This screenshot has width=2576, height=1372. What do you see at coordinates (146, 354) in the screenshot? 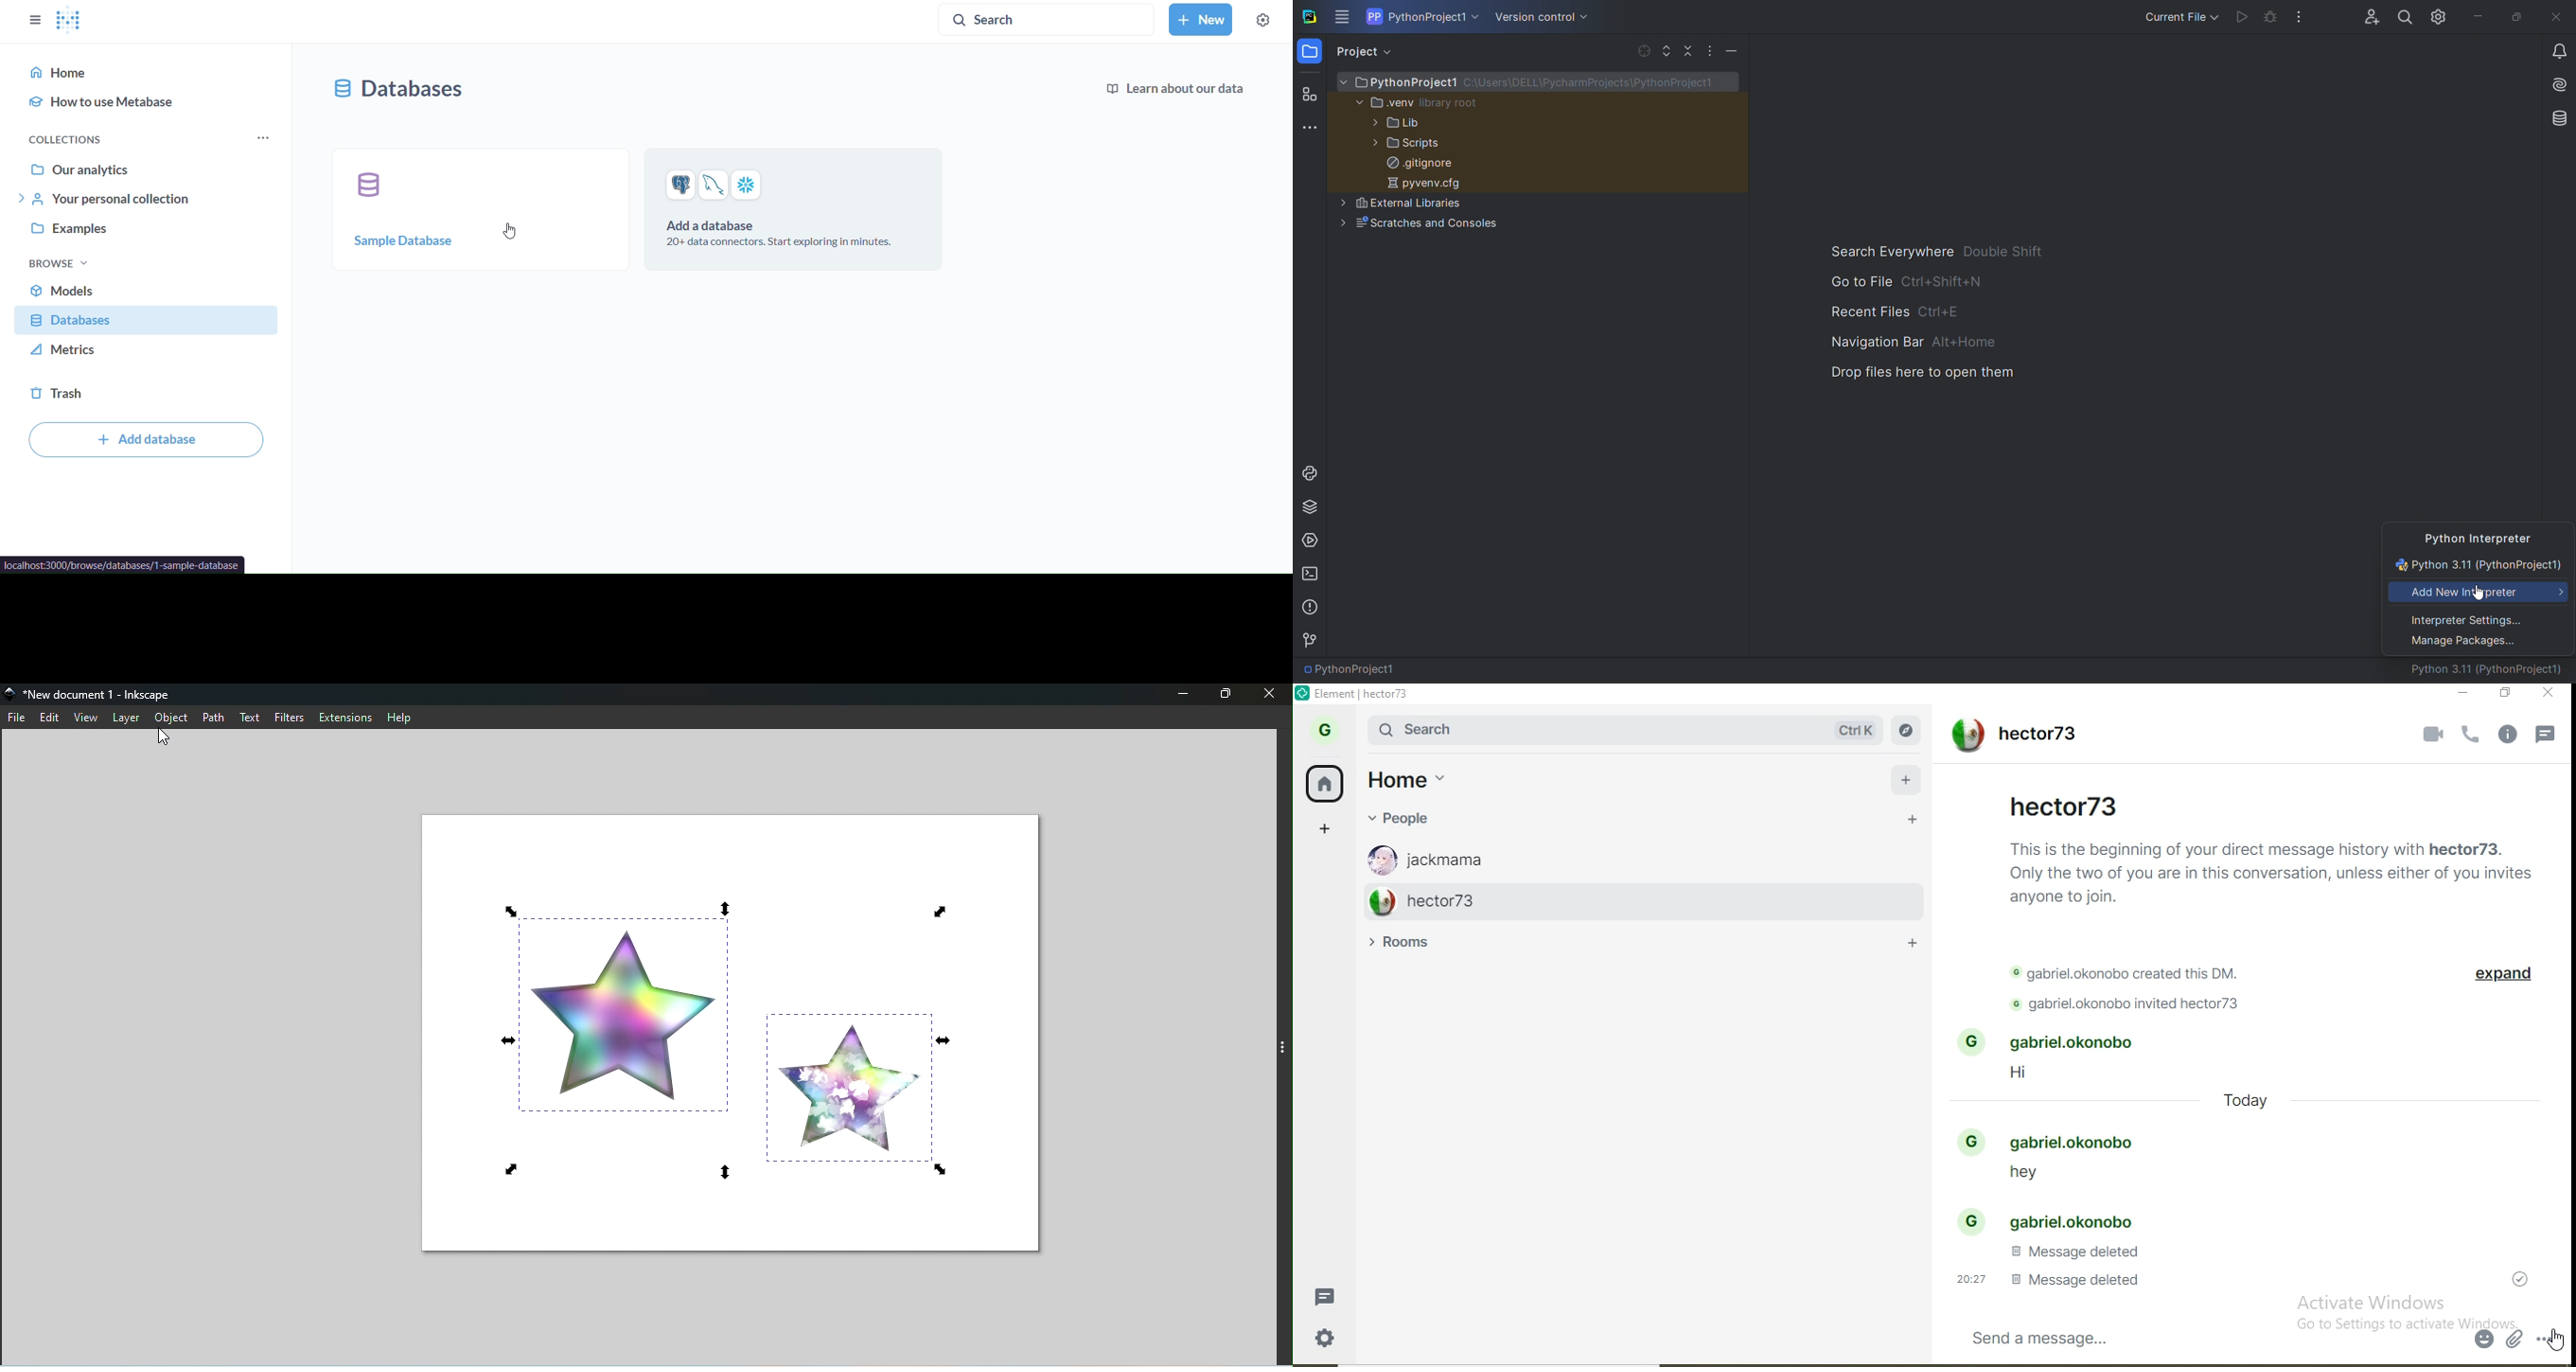
I see `metrics` at bounding box center [146, 354].